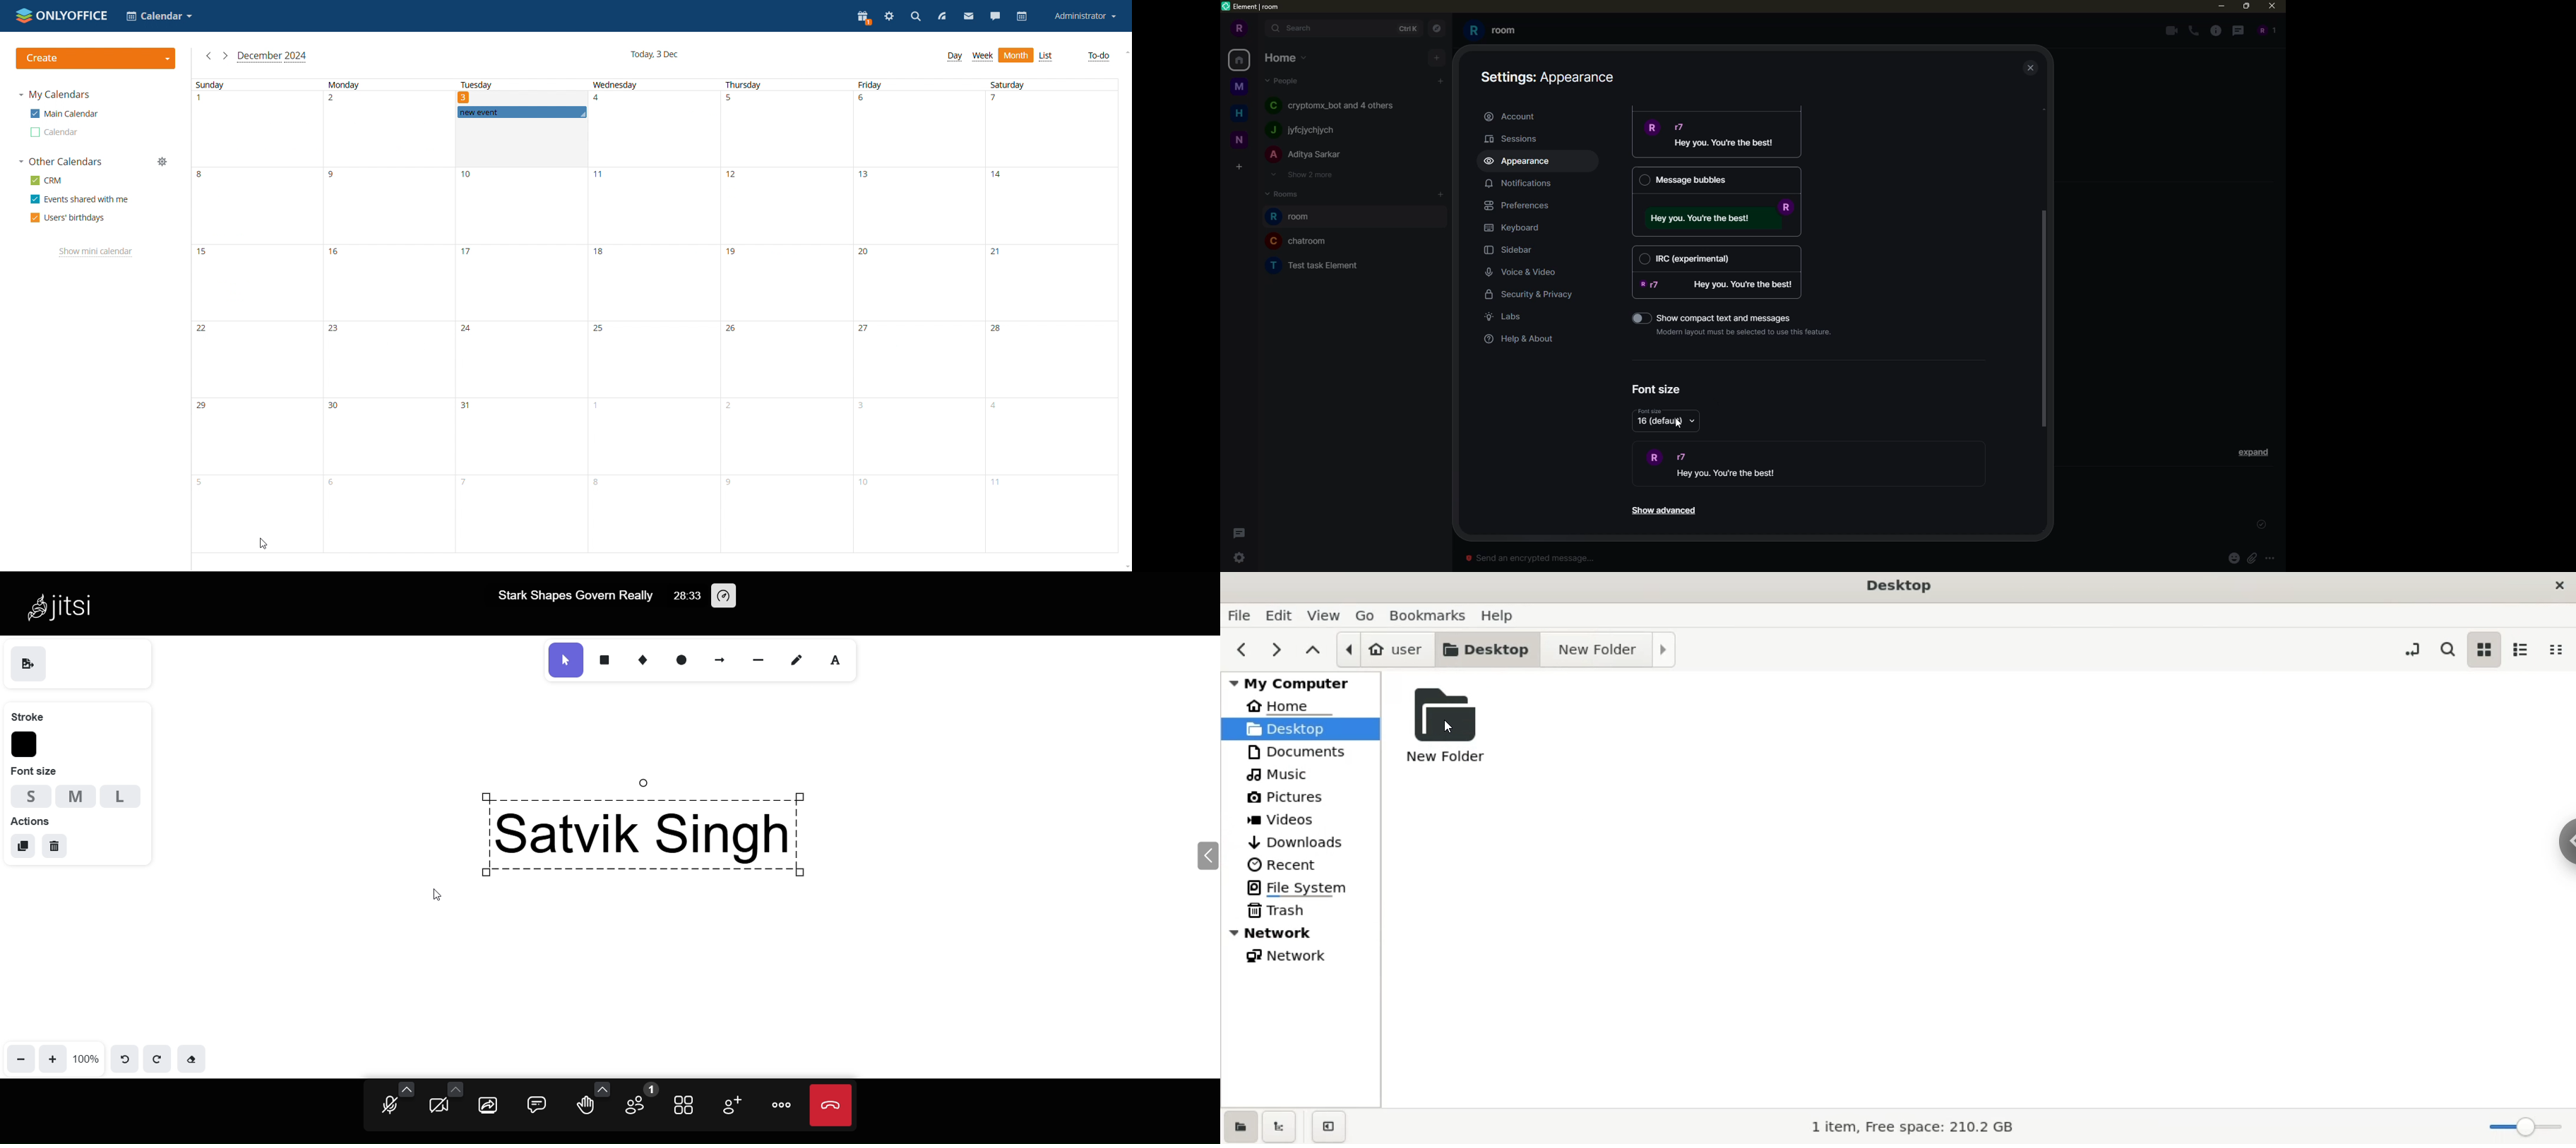 Image resolution: width=2576 pixels, height=1148 pixels. What do you see at coordinates (263, 543) in the screenshot?
I see `cursor` at bounding box center [263, 543].